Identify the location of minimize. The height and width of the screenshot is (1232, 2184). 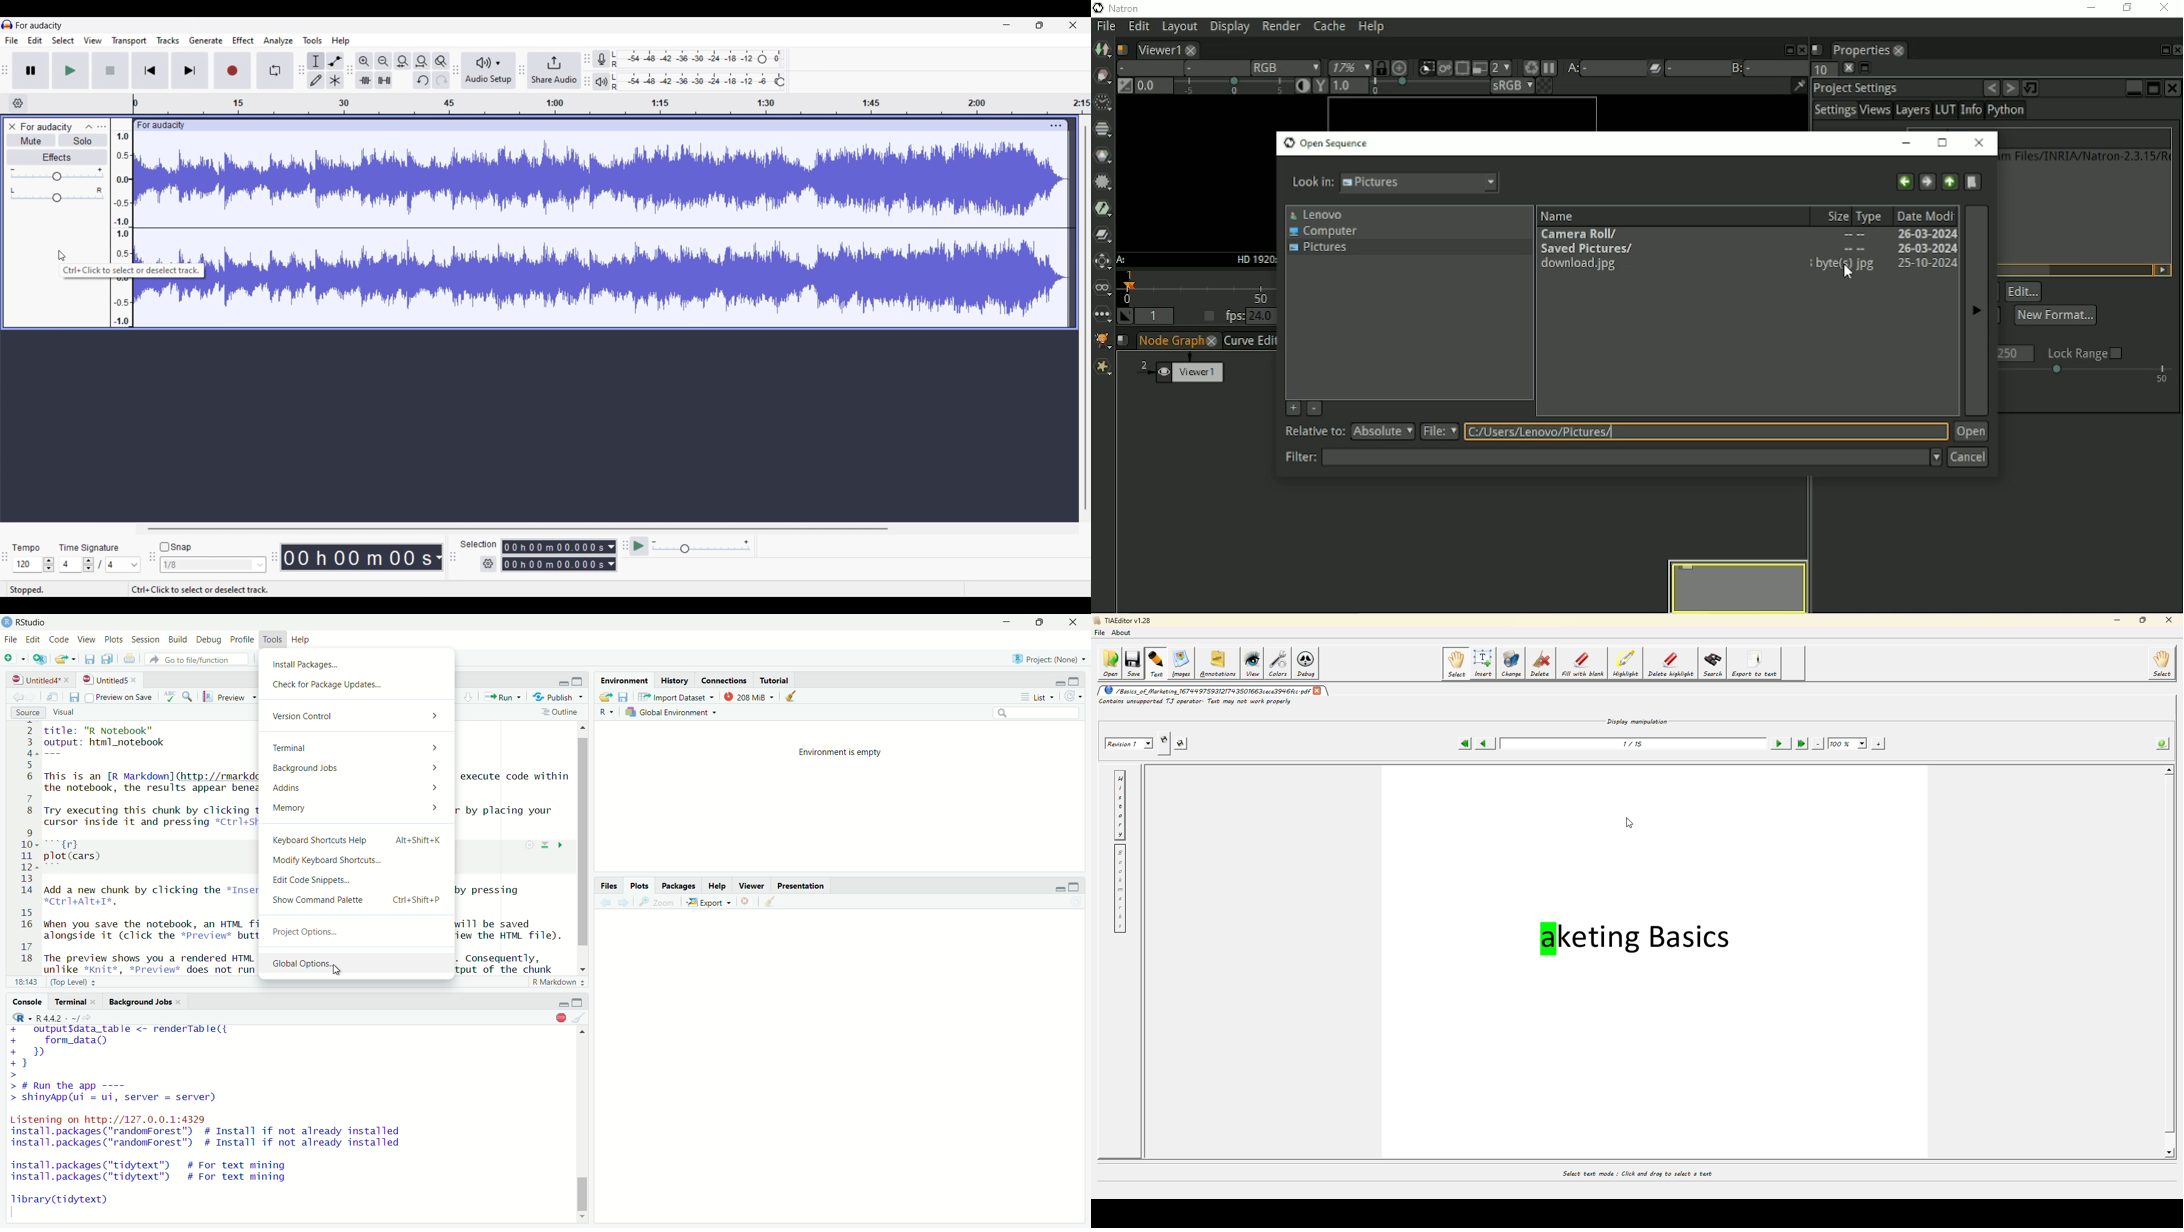
(562, 1004).